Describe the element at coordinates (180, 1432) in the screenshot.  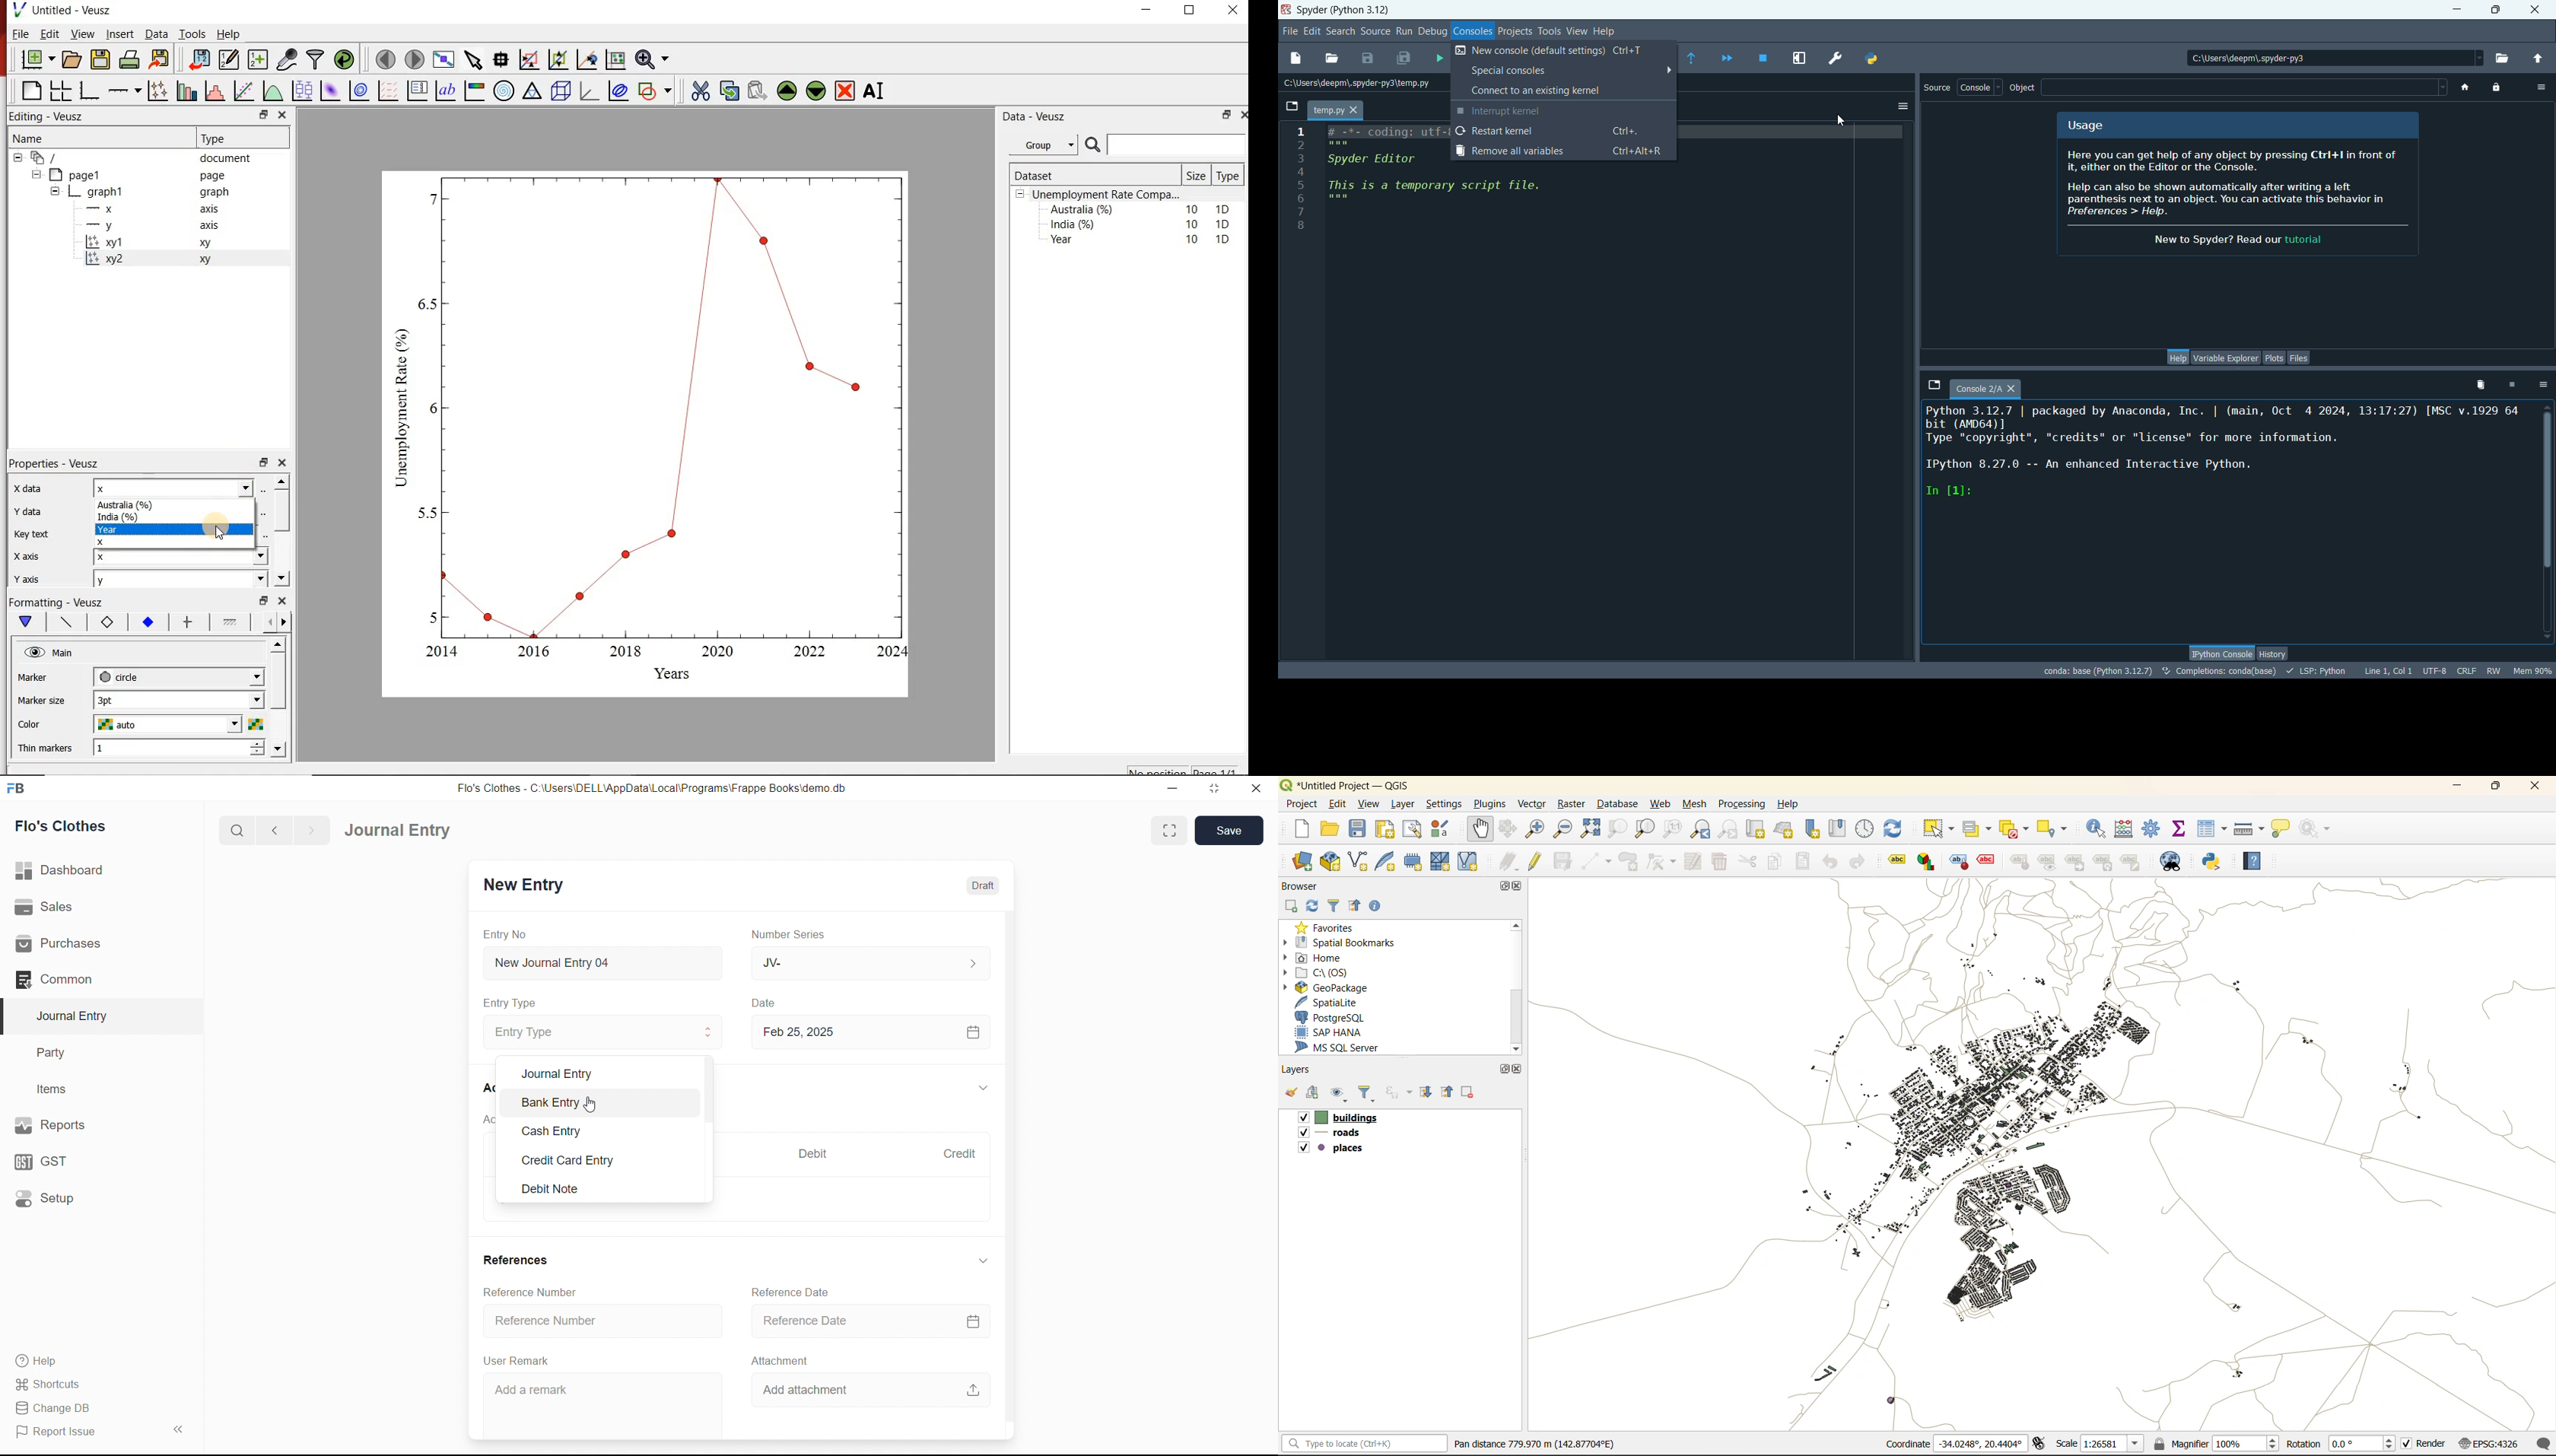
I see `Collapse sidebar` at that location.